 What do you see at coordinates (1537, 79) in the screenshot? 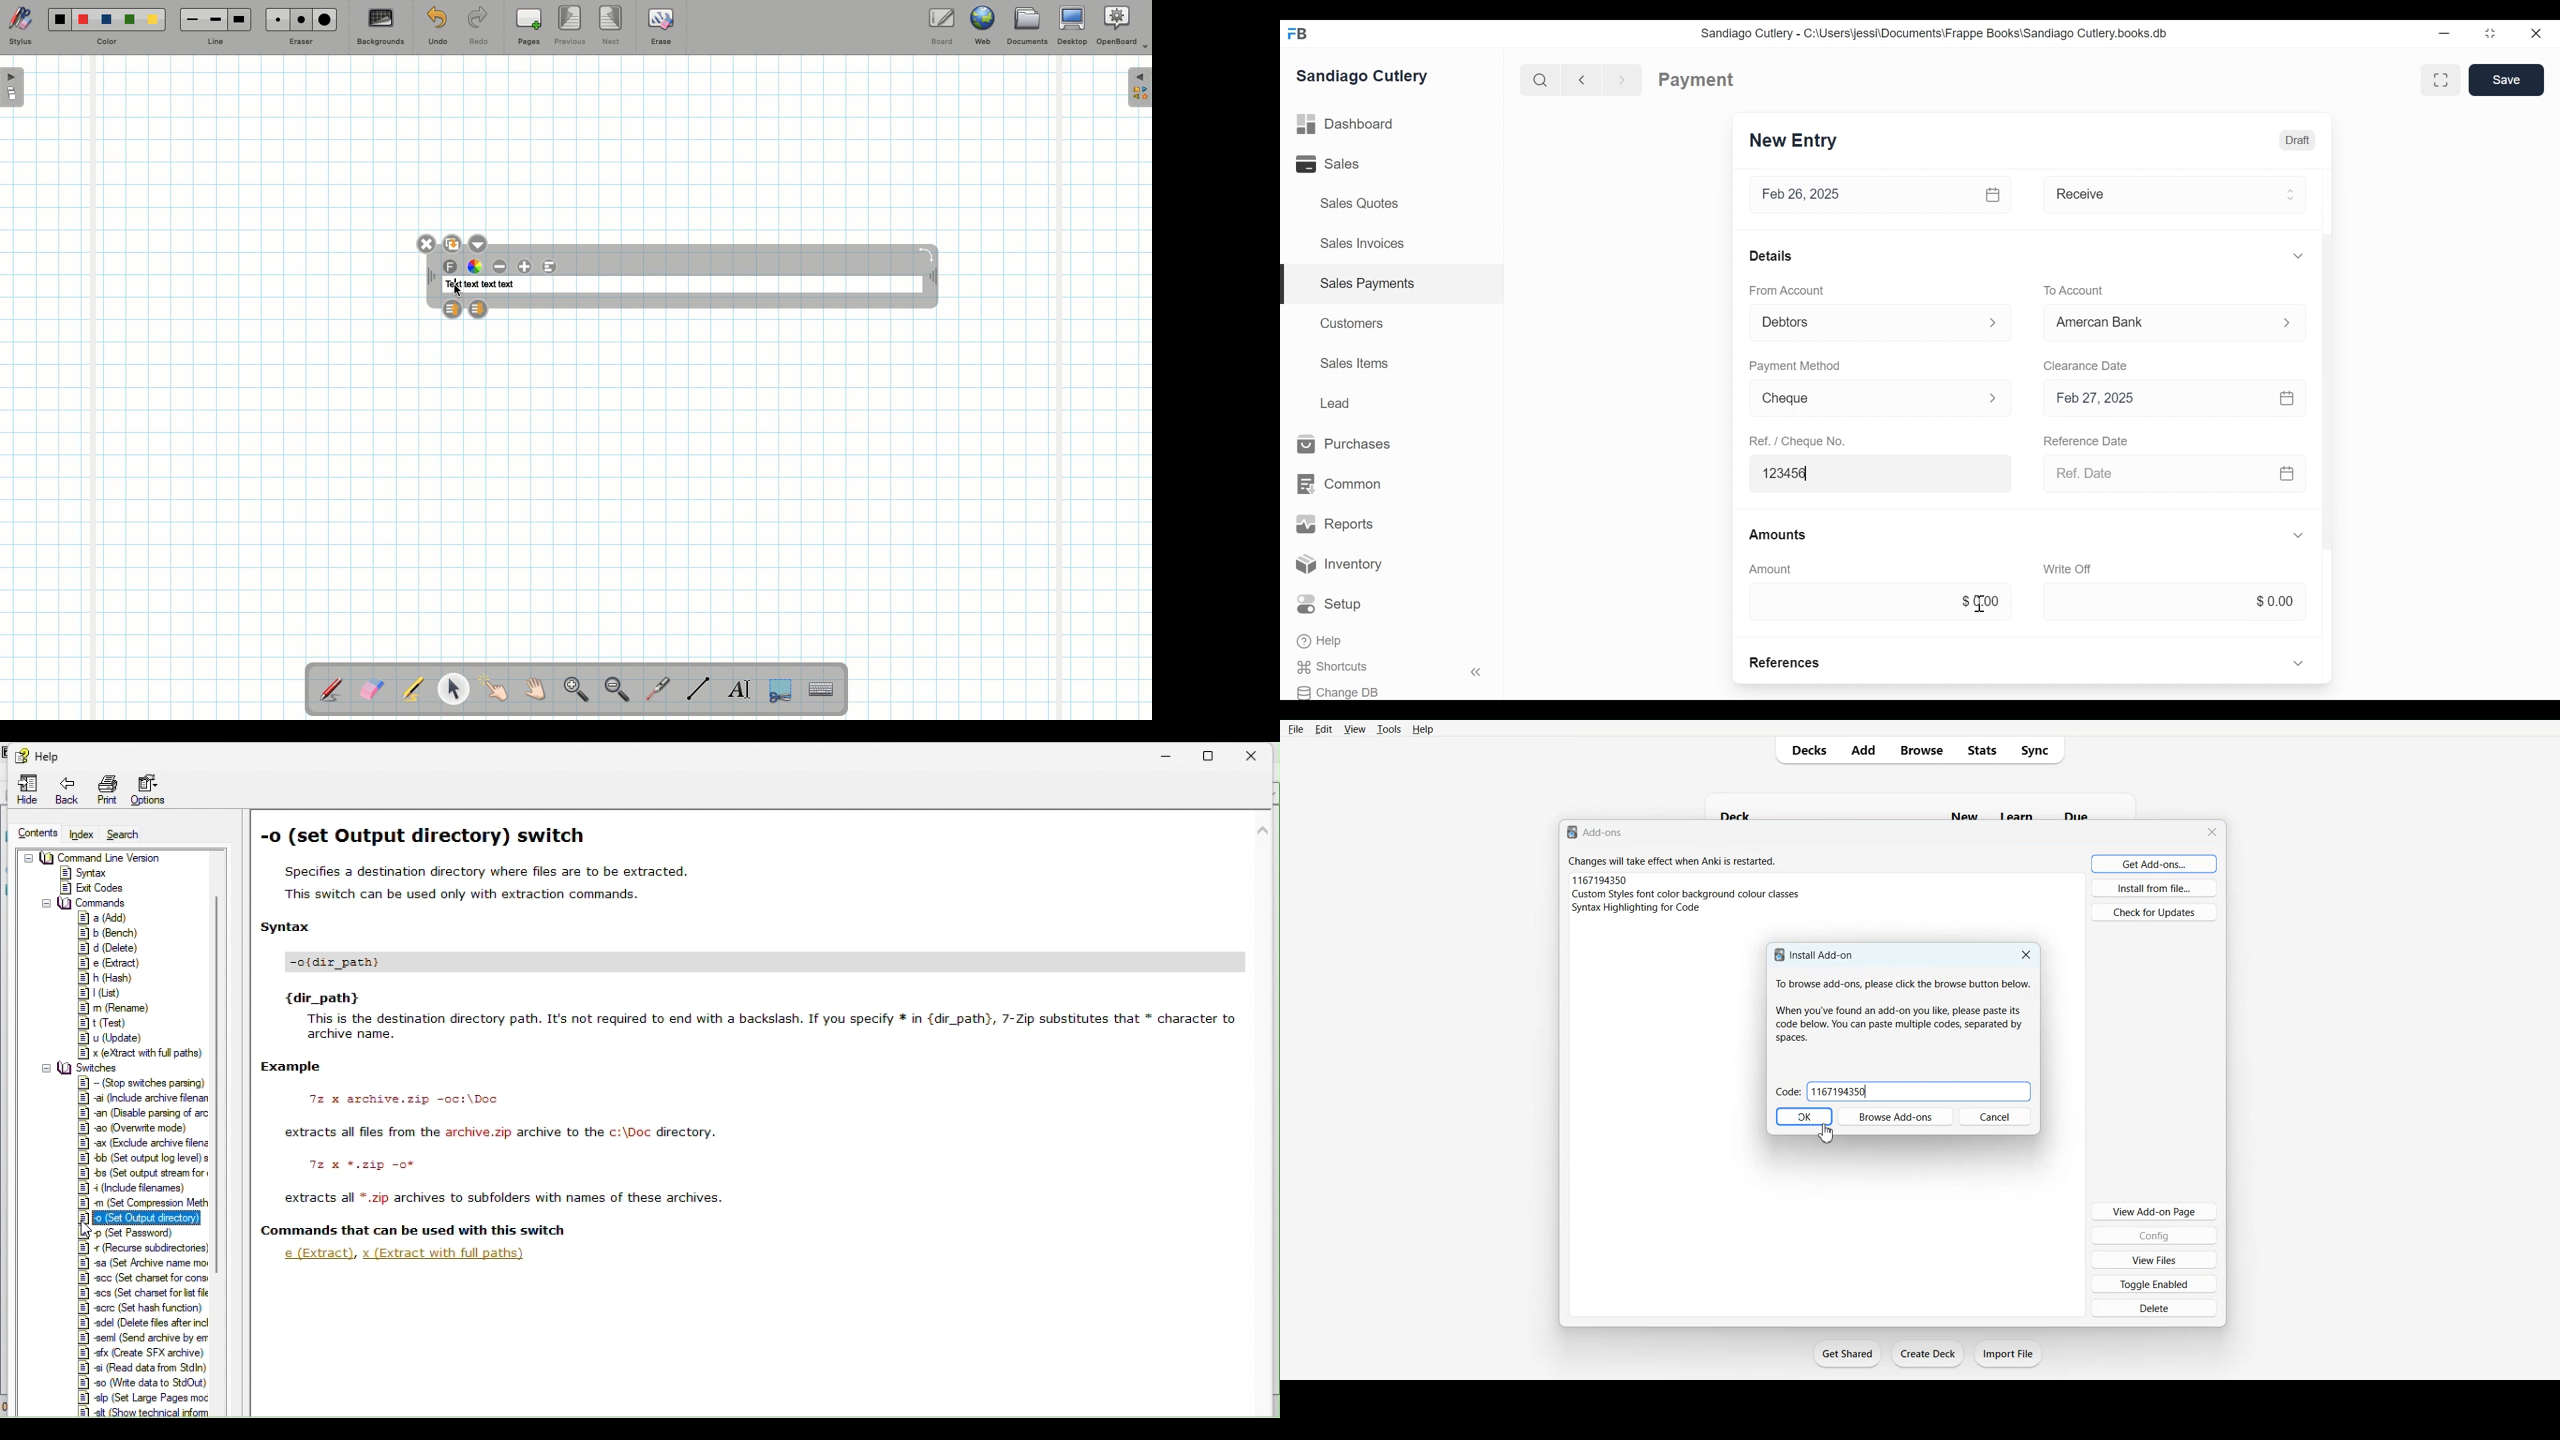
I see `Search` at bounding box center [1537, 79].